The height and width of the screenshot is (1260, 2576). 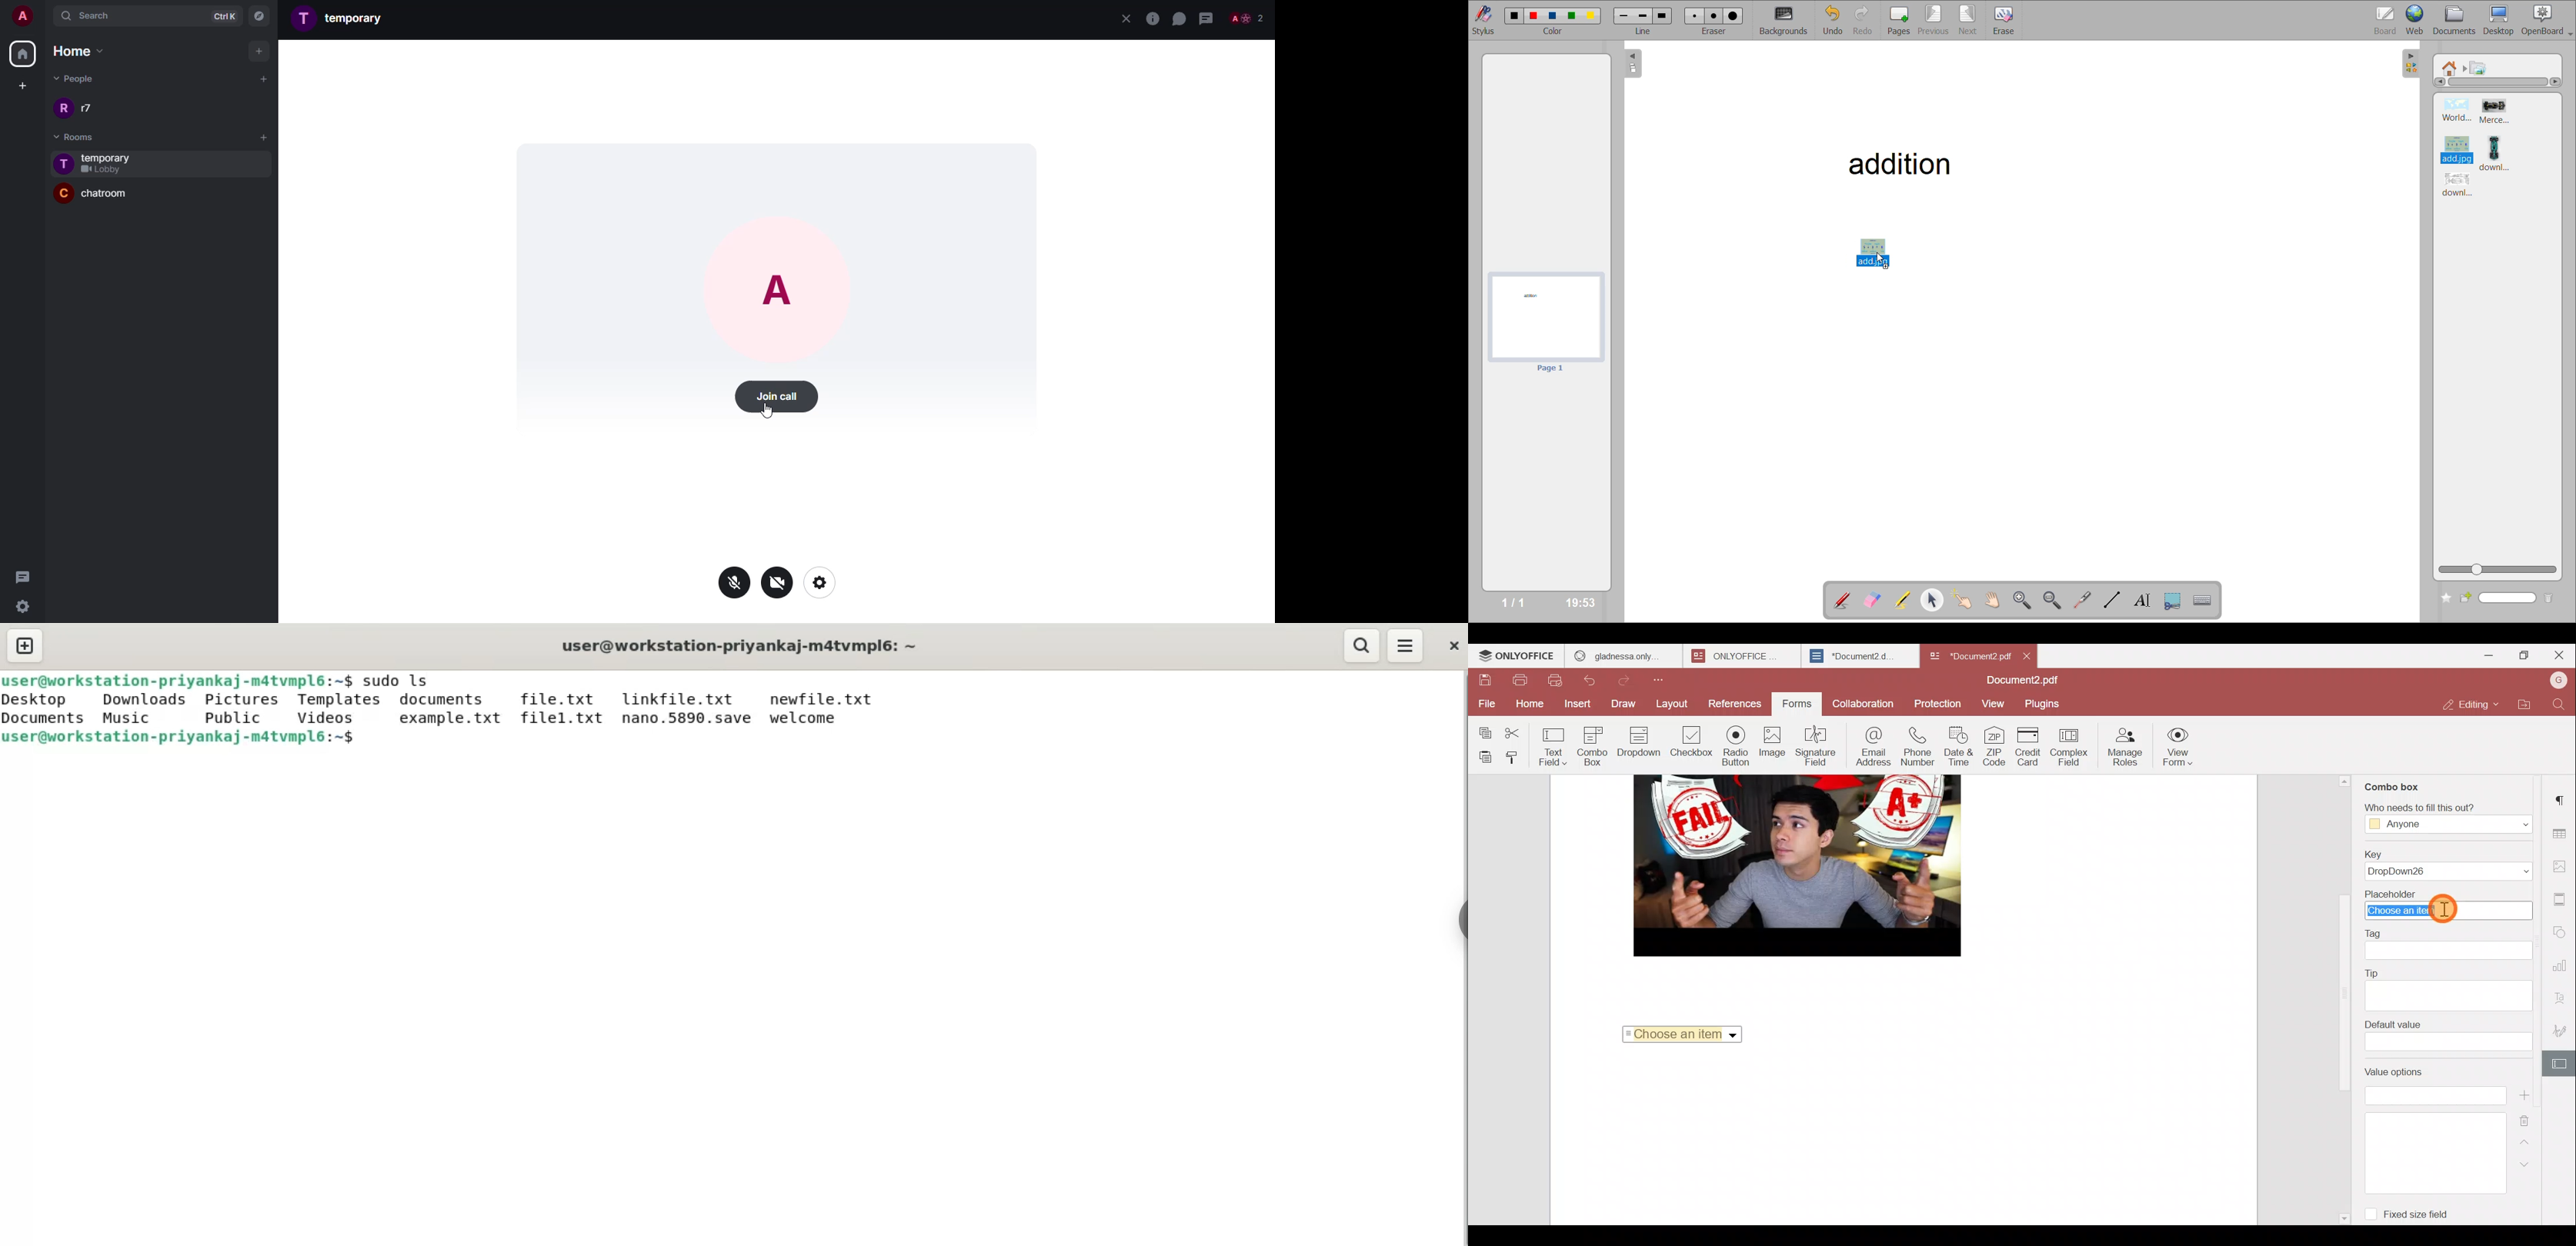 What do you see at coordinates (1862, 703) in the screenshot?
I see `Collaboration` at bounding box center [1862, 703].